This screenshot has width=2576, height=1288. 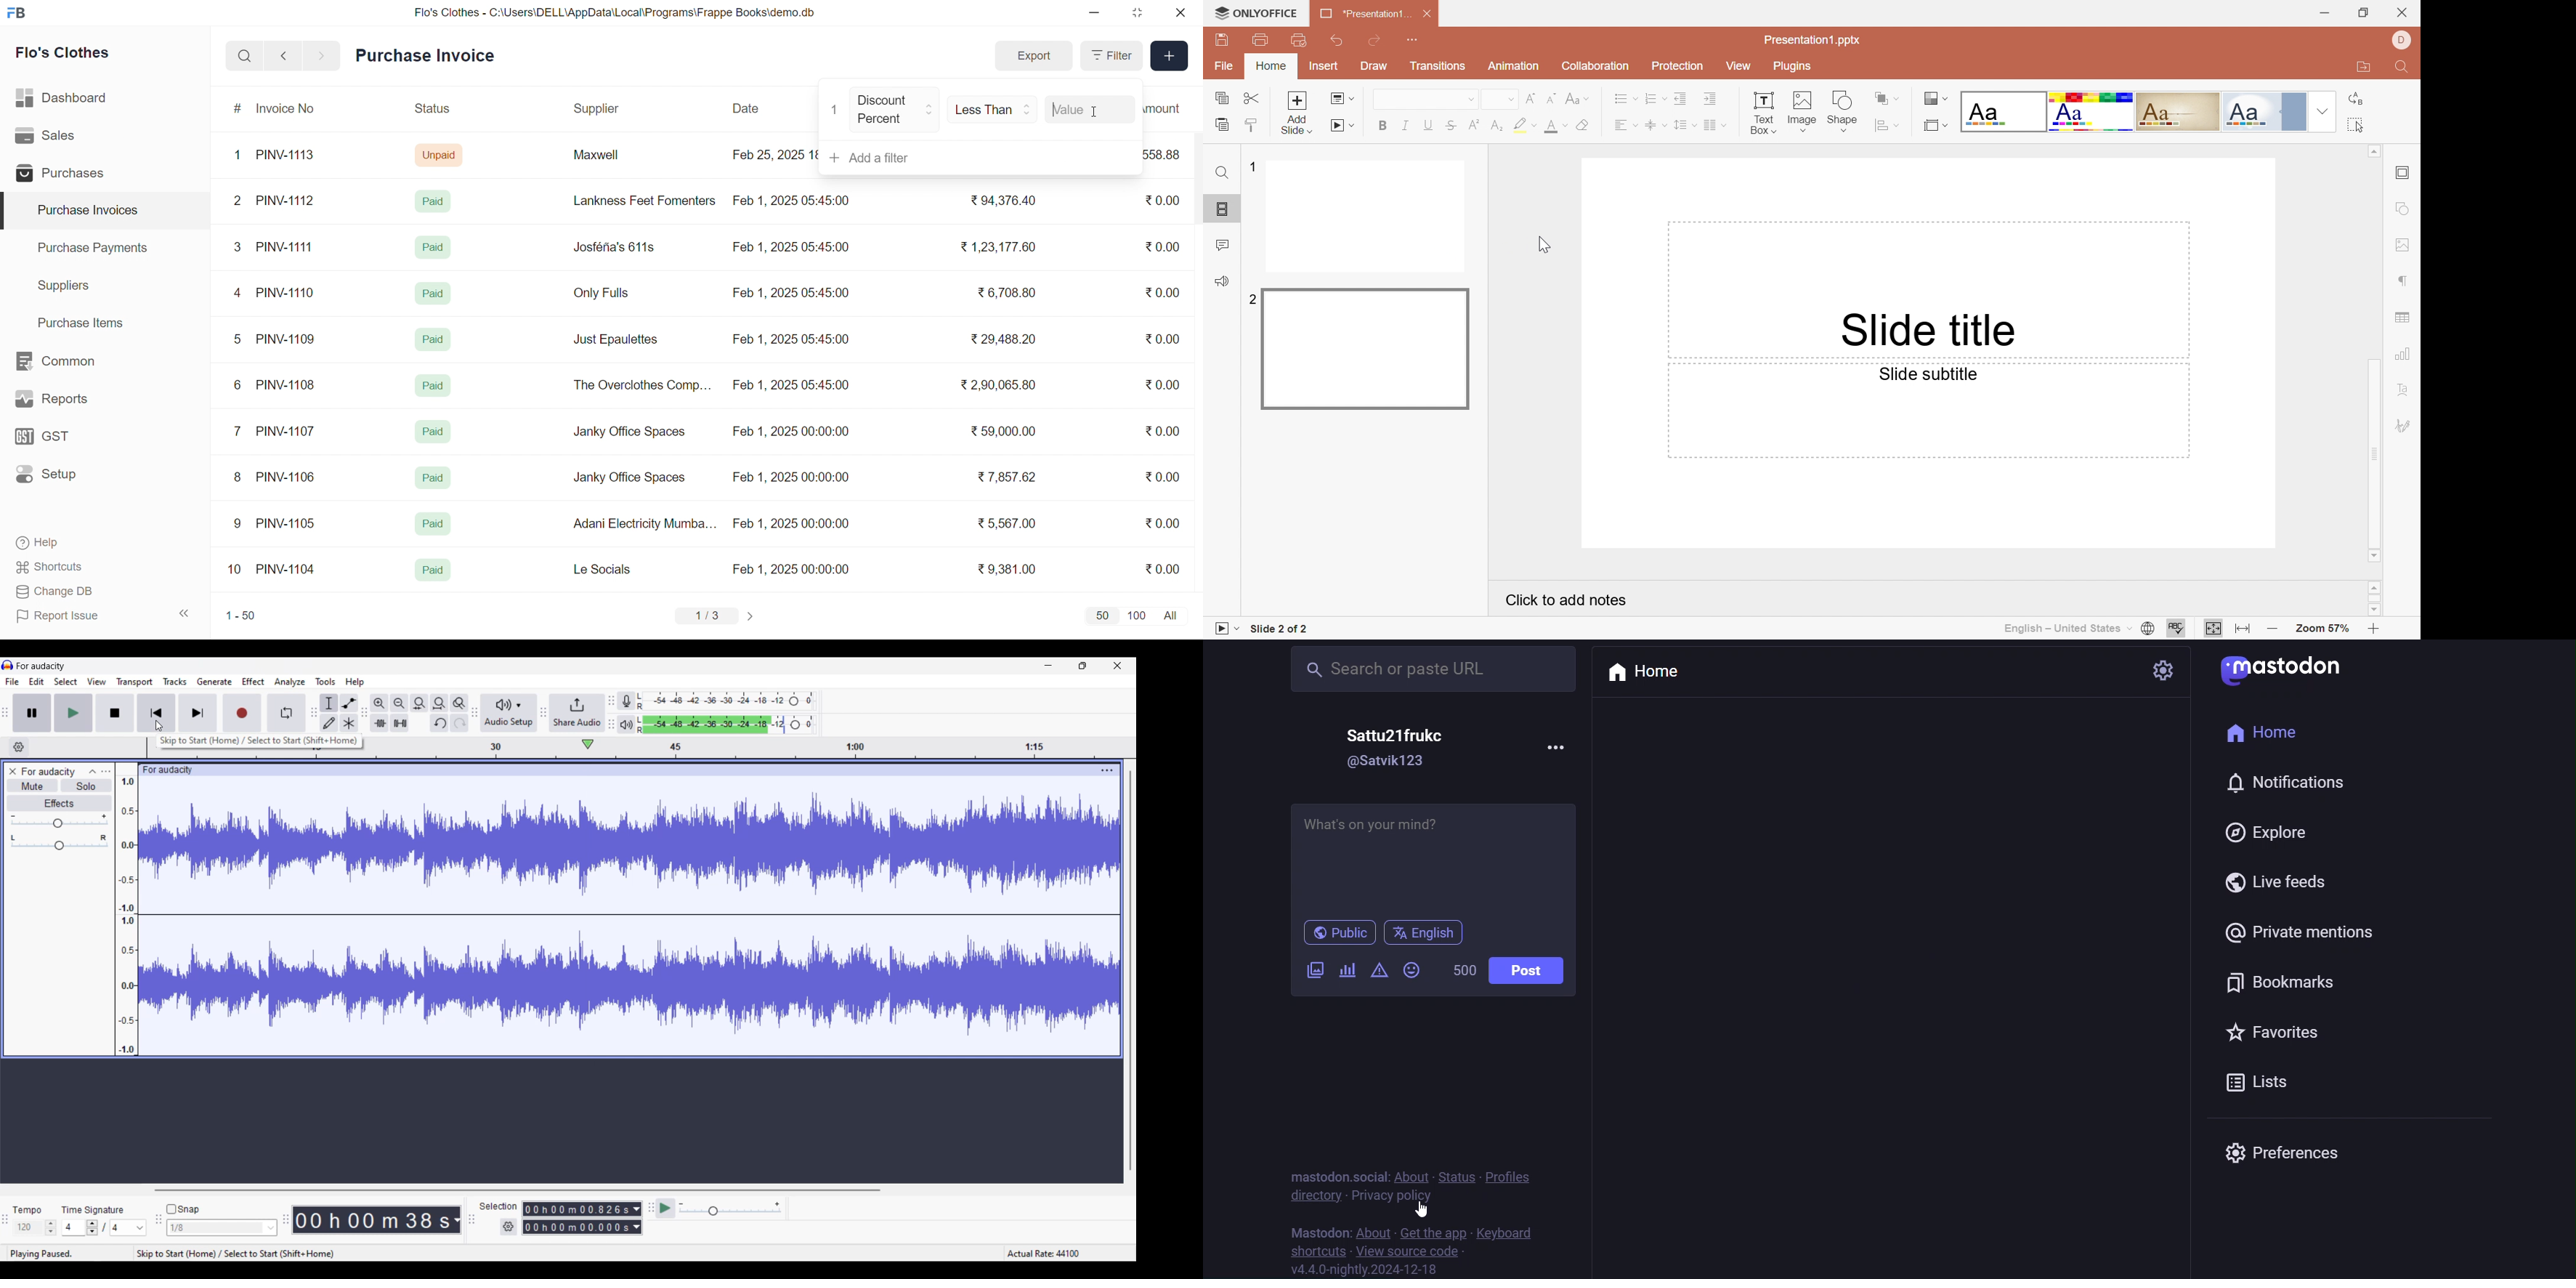 I want to click on View menu, so click(x=96, y=681).